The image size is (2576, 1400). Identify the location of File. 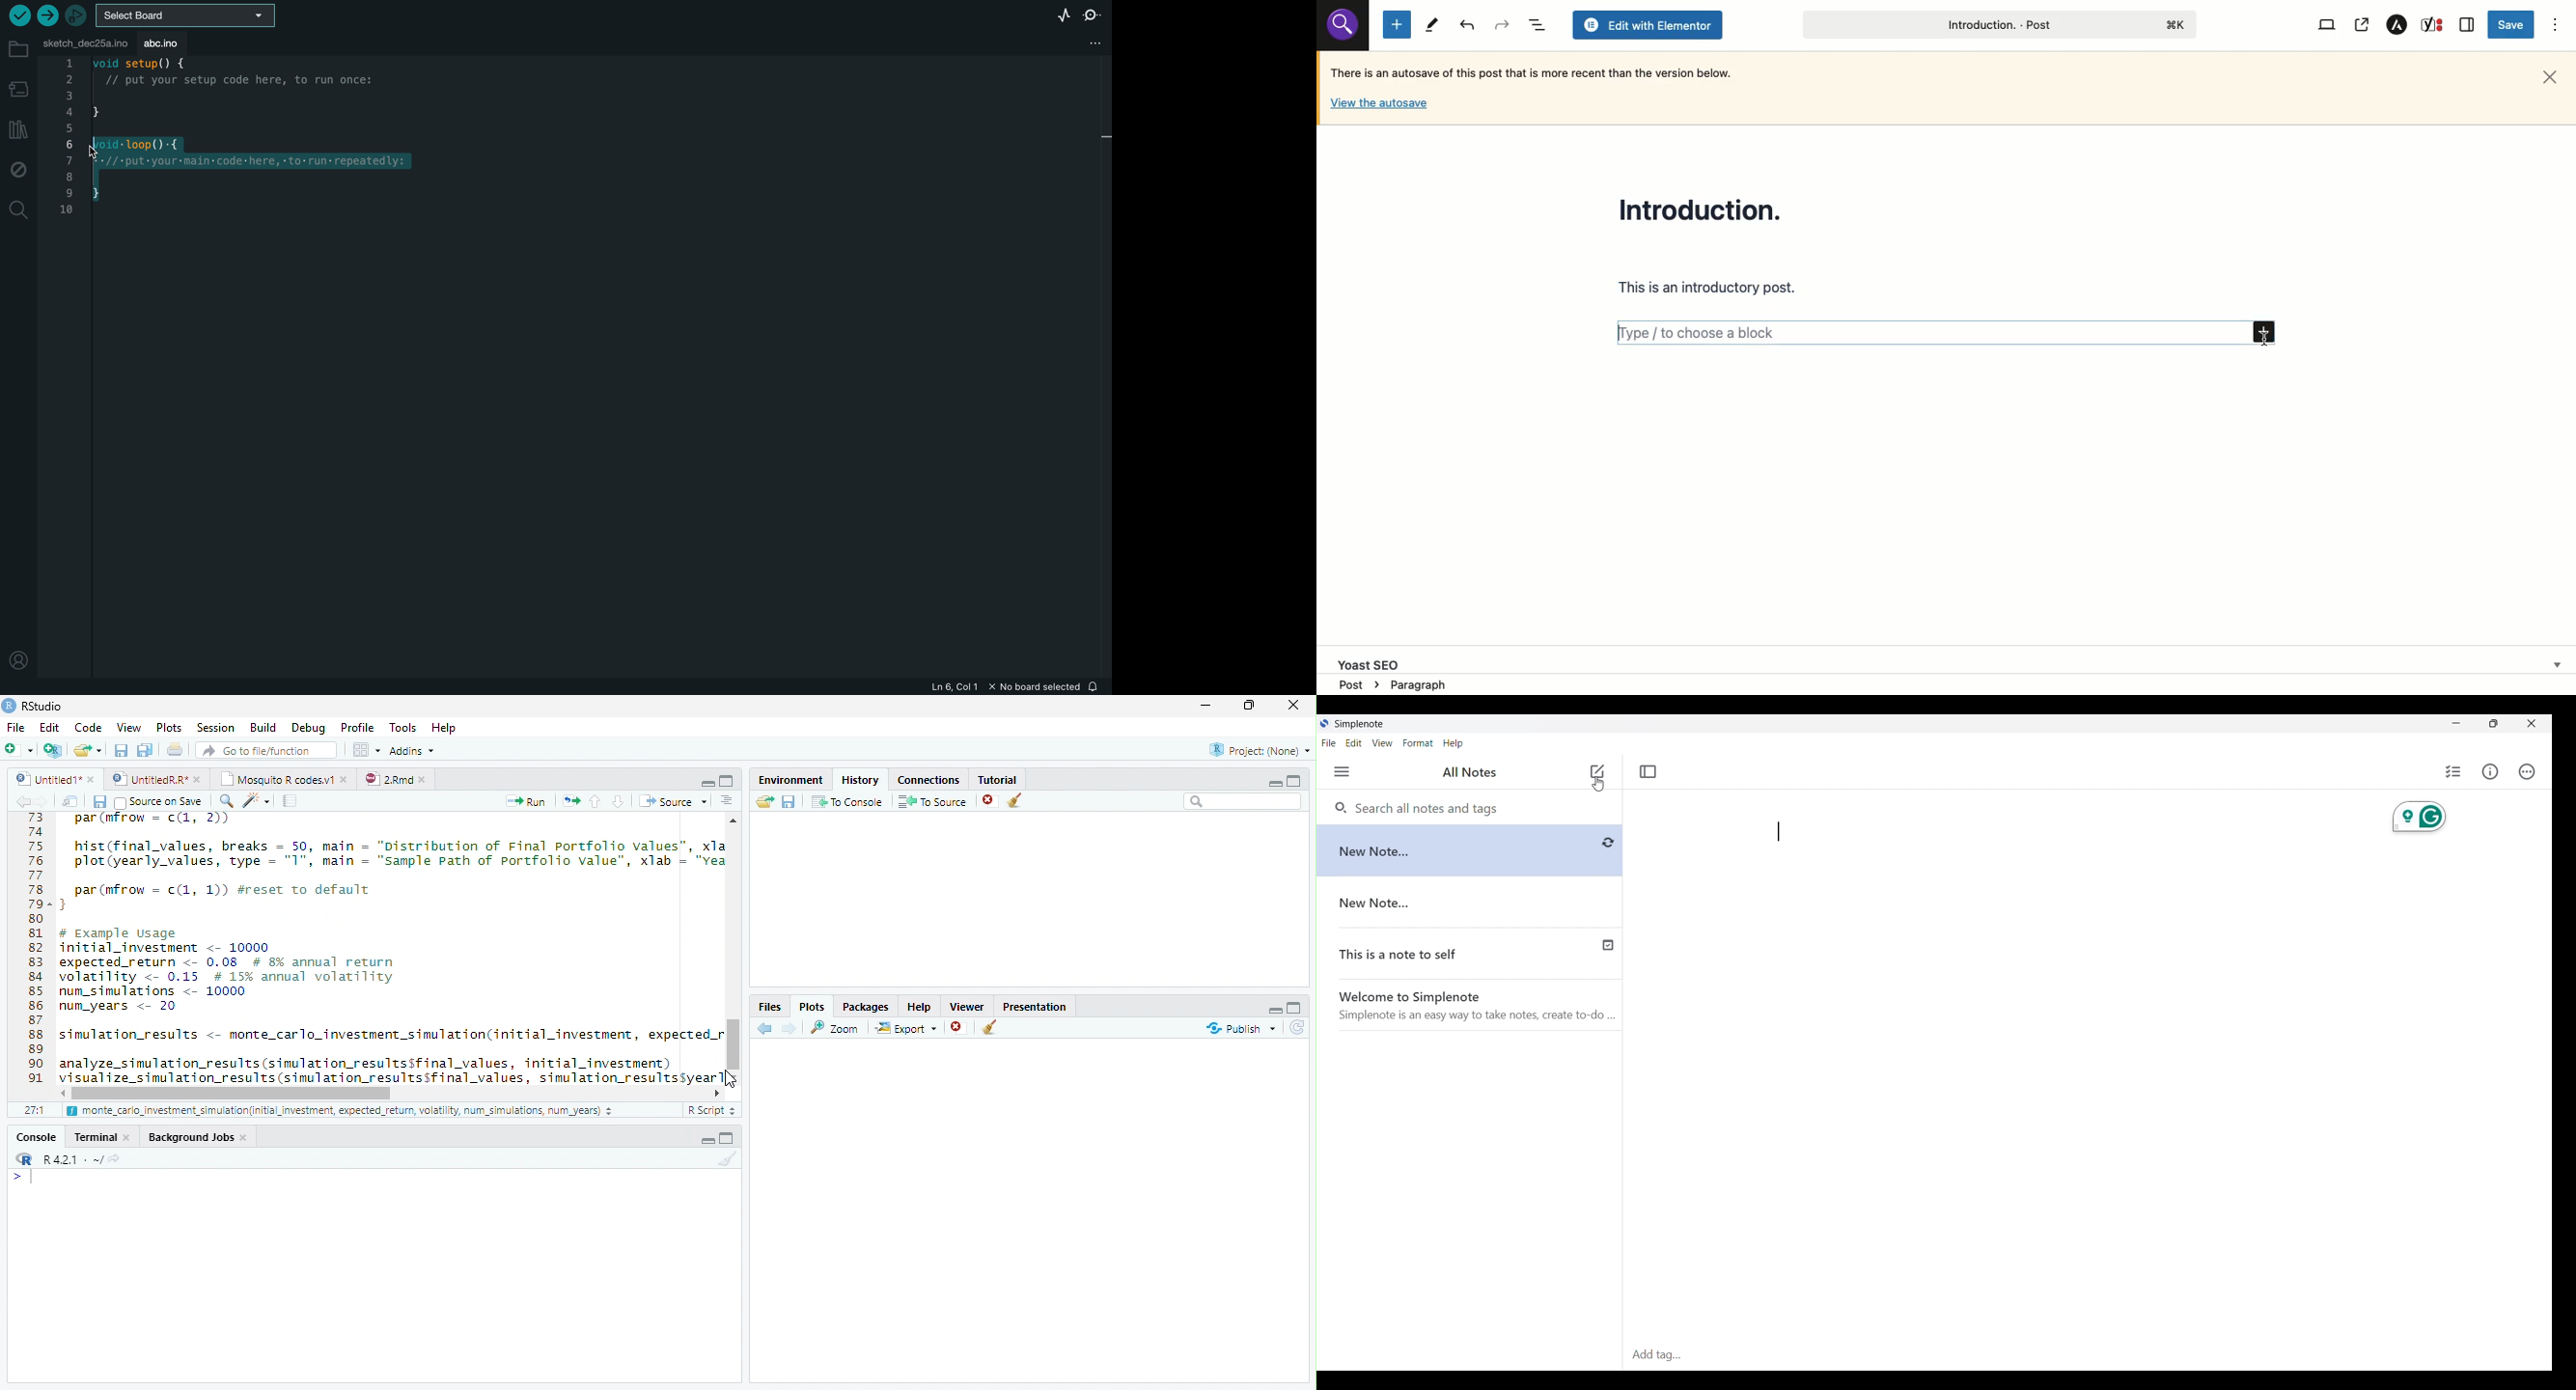
(14, 727).